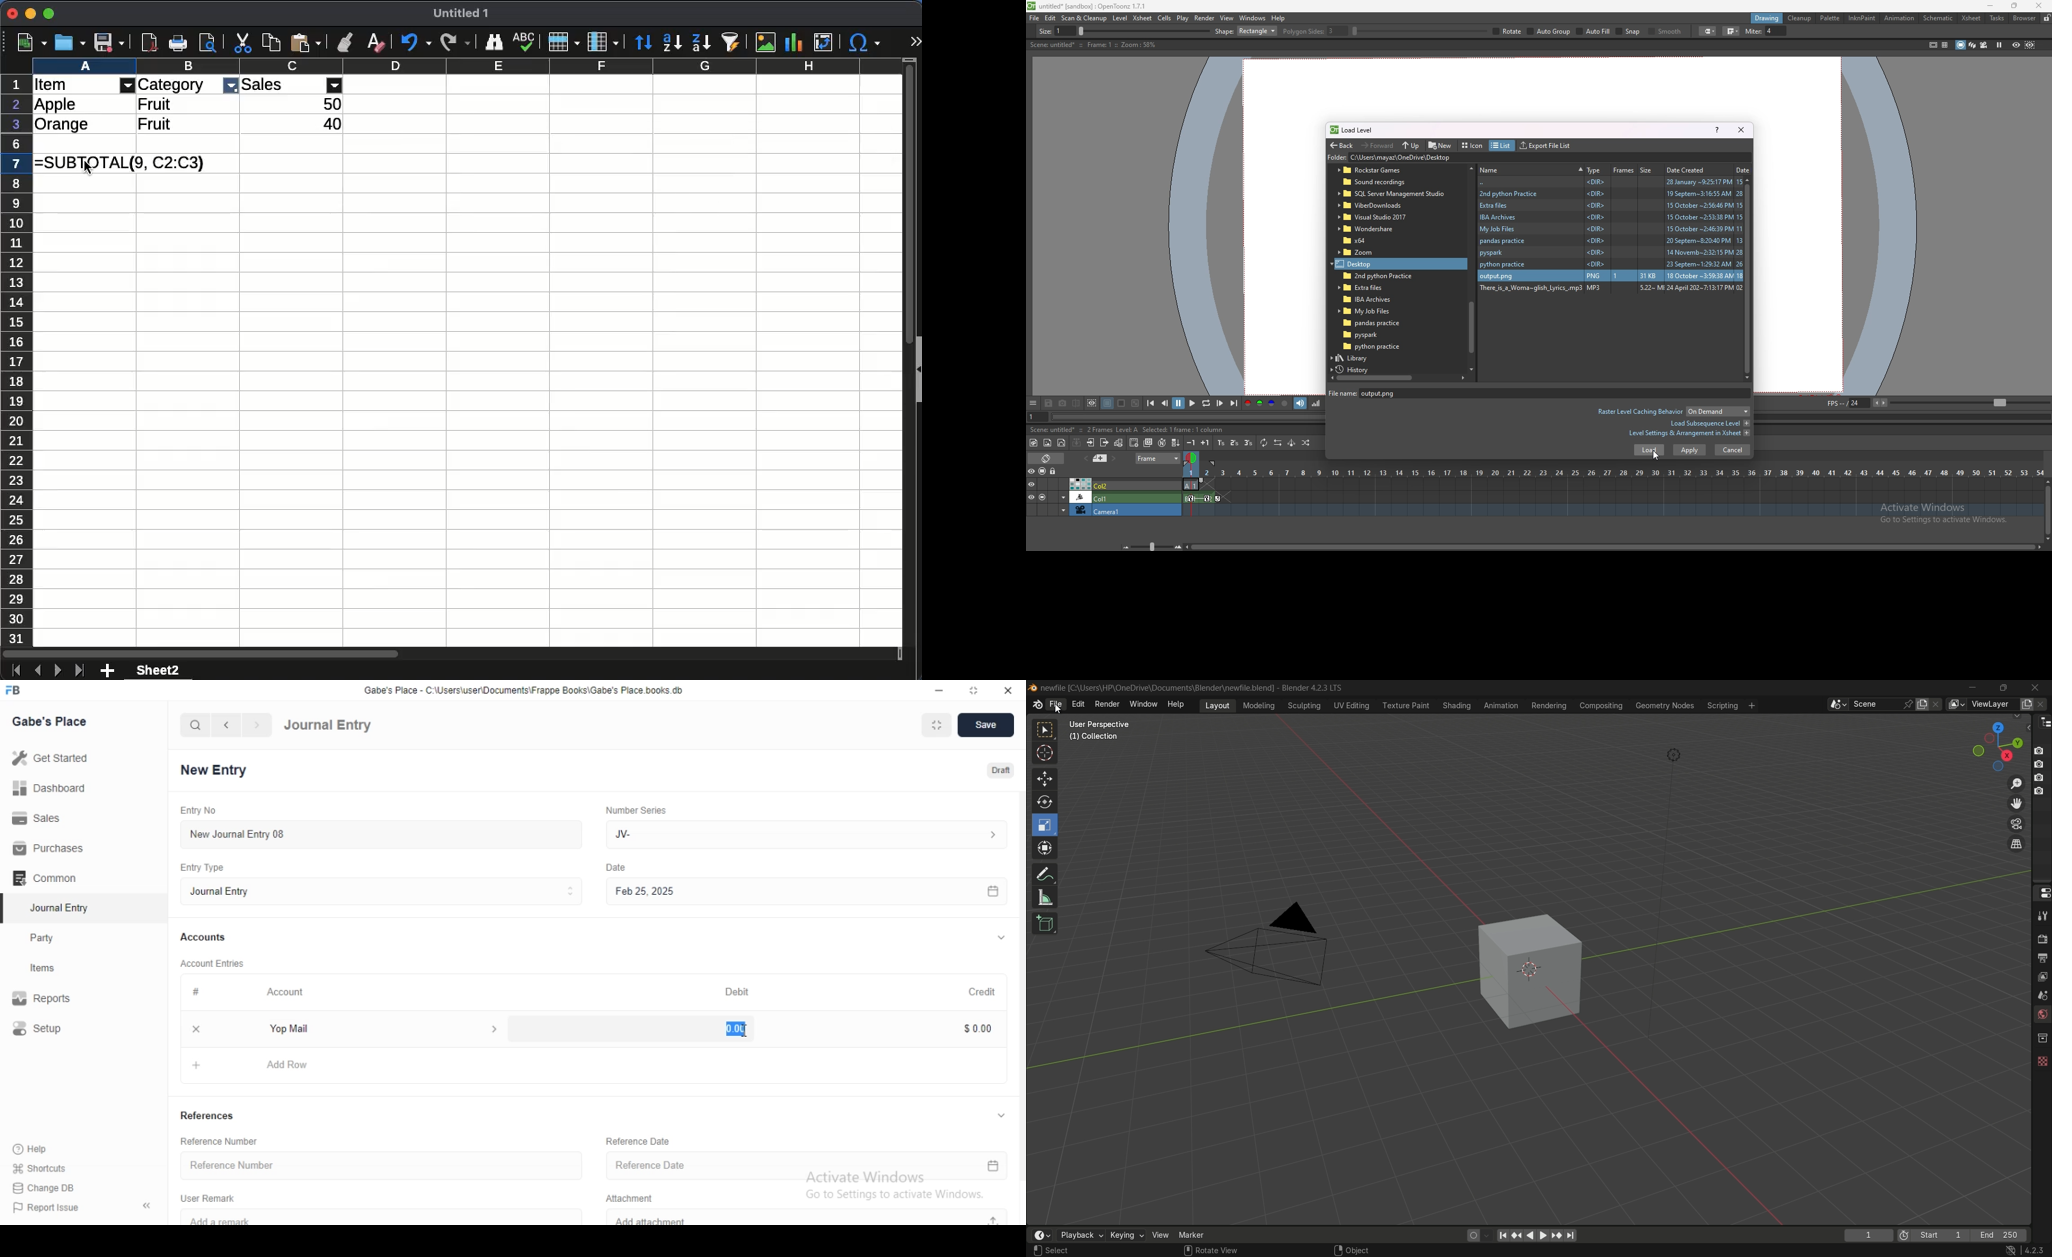  What do you see at coordinates (1143, 18) in the screenshot?
I see `xsheet` at bounding box center [1143, 18].